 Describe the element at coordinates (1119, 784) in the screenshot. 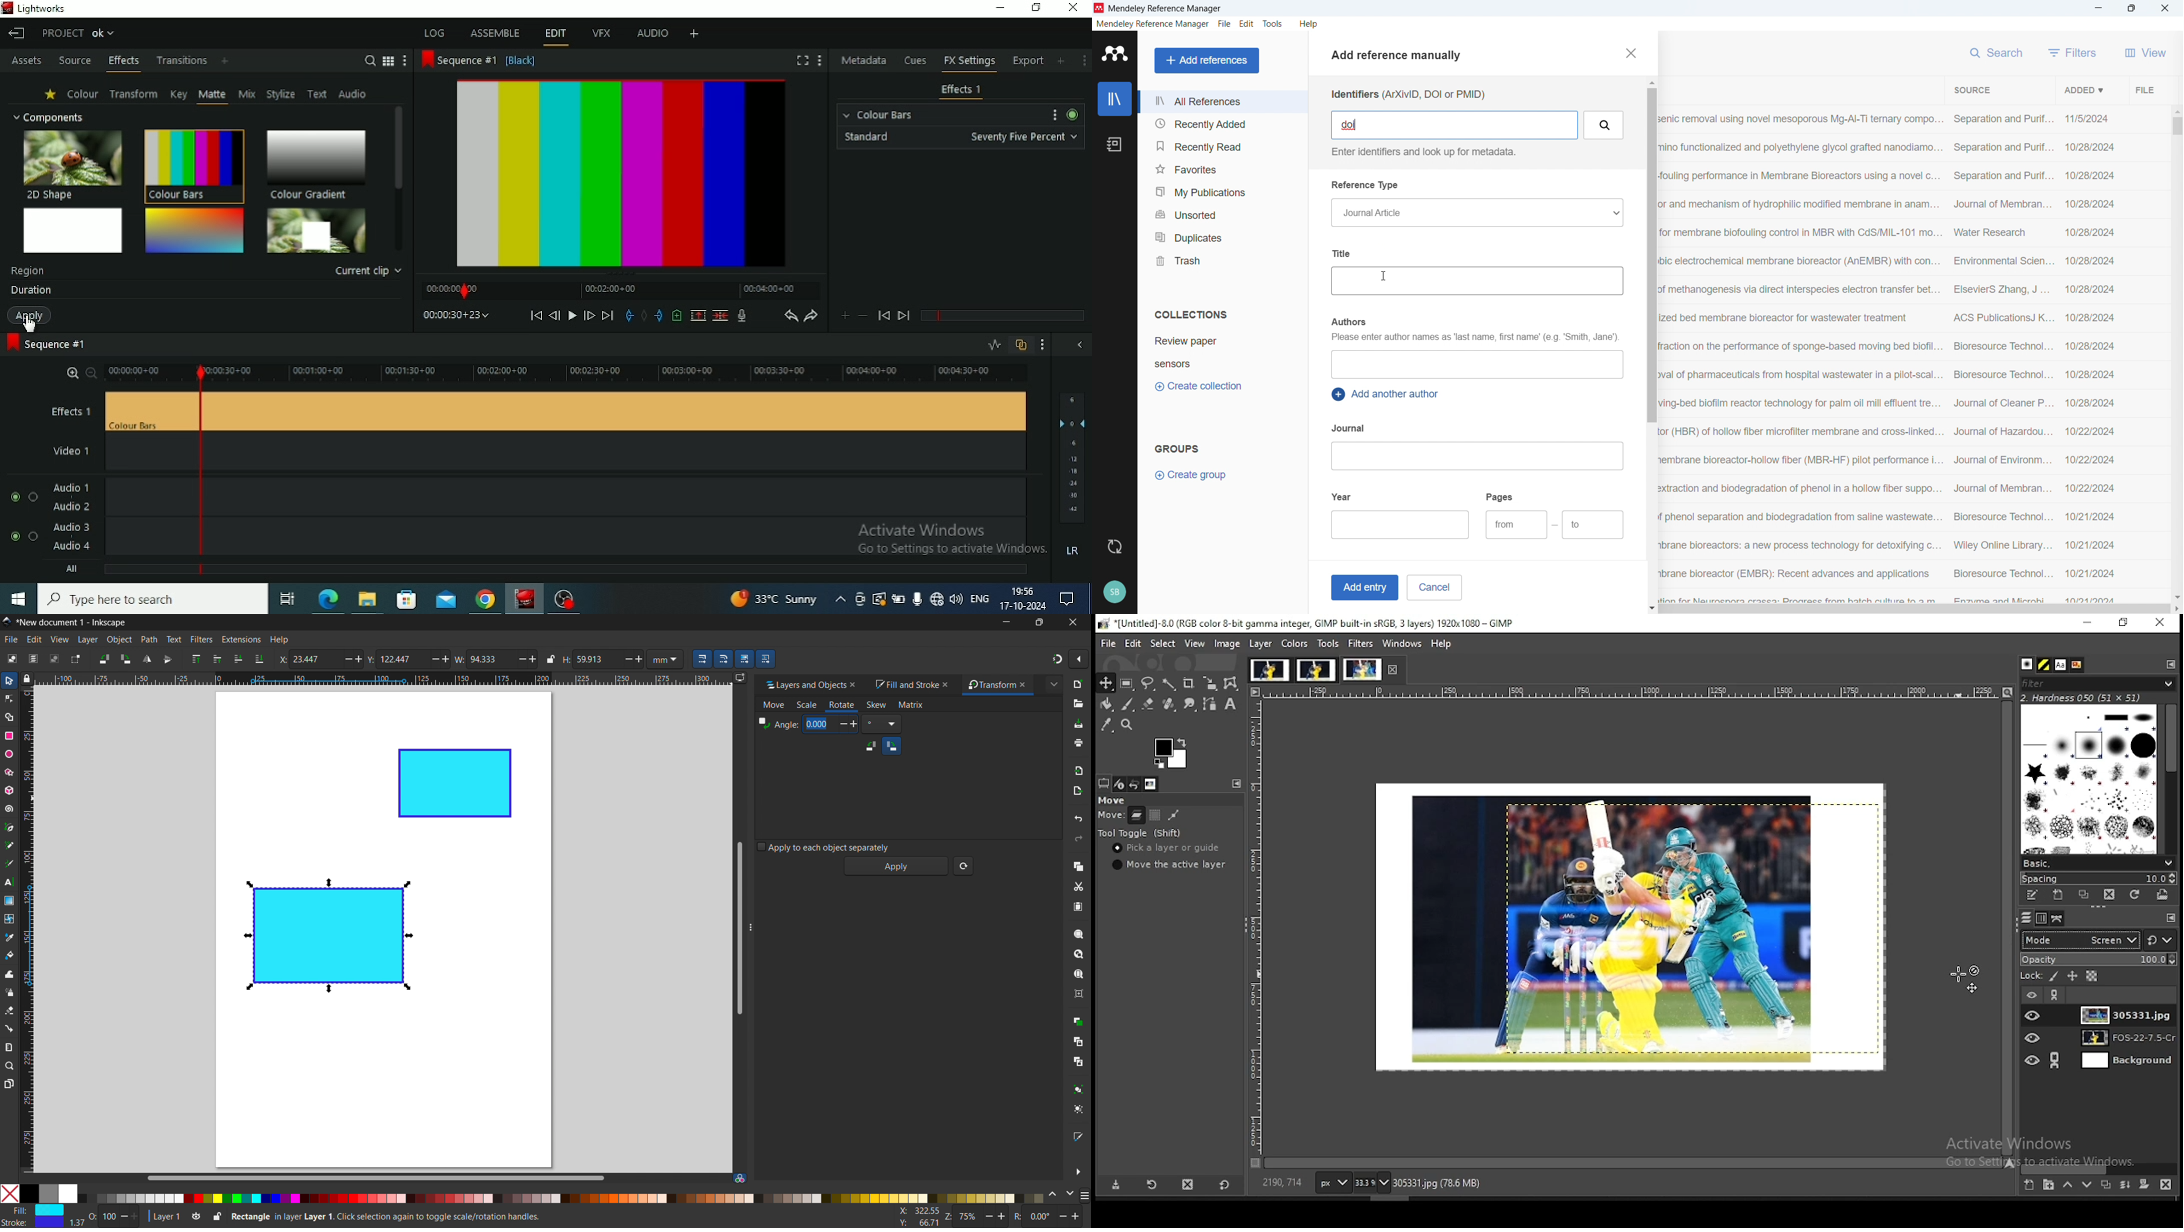

I see `device status` at that location.